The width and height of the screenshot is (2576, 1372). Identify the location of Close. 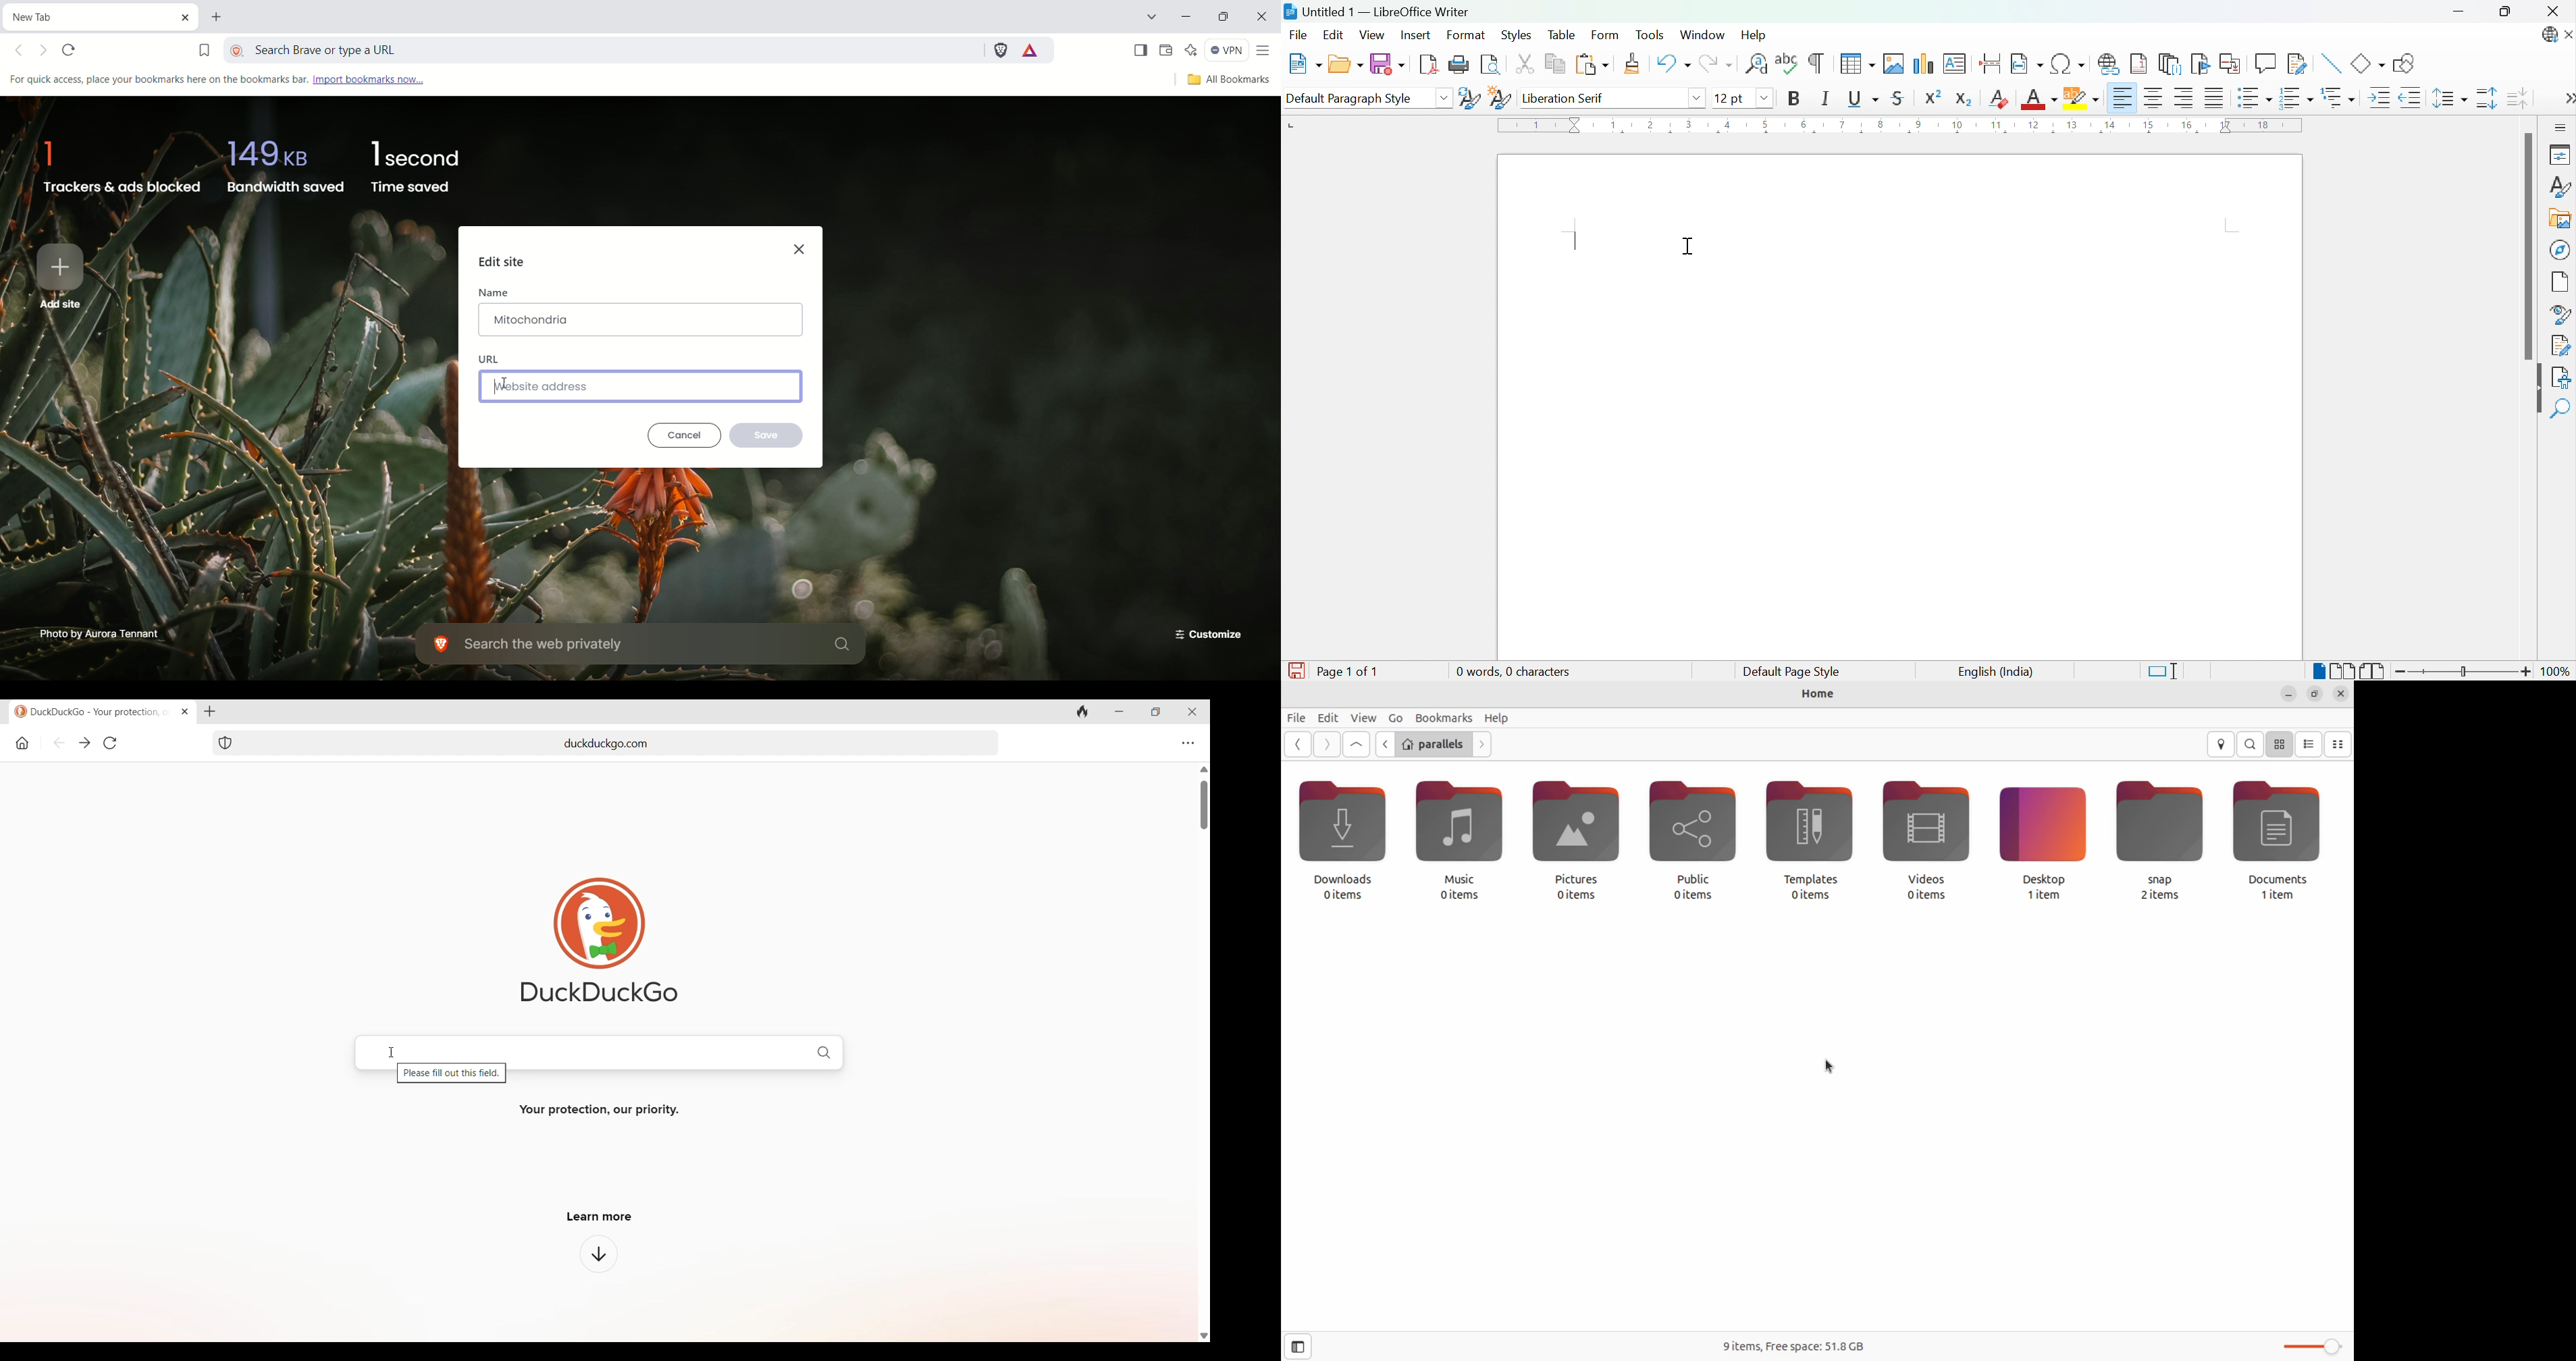
(2556, 10).